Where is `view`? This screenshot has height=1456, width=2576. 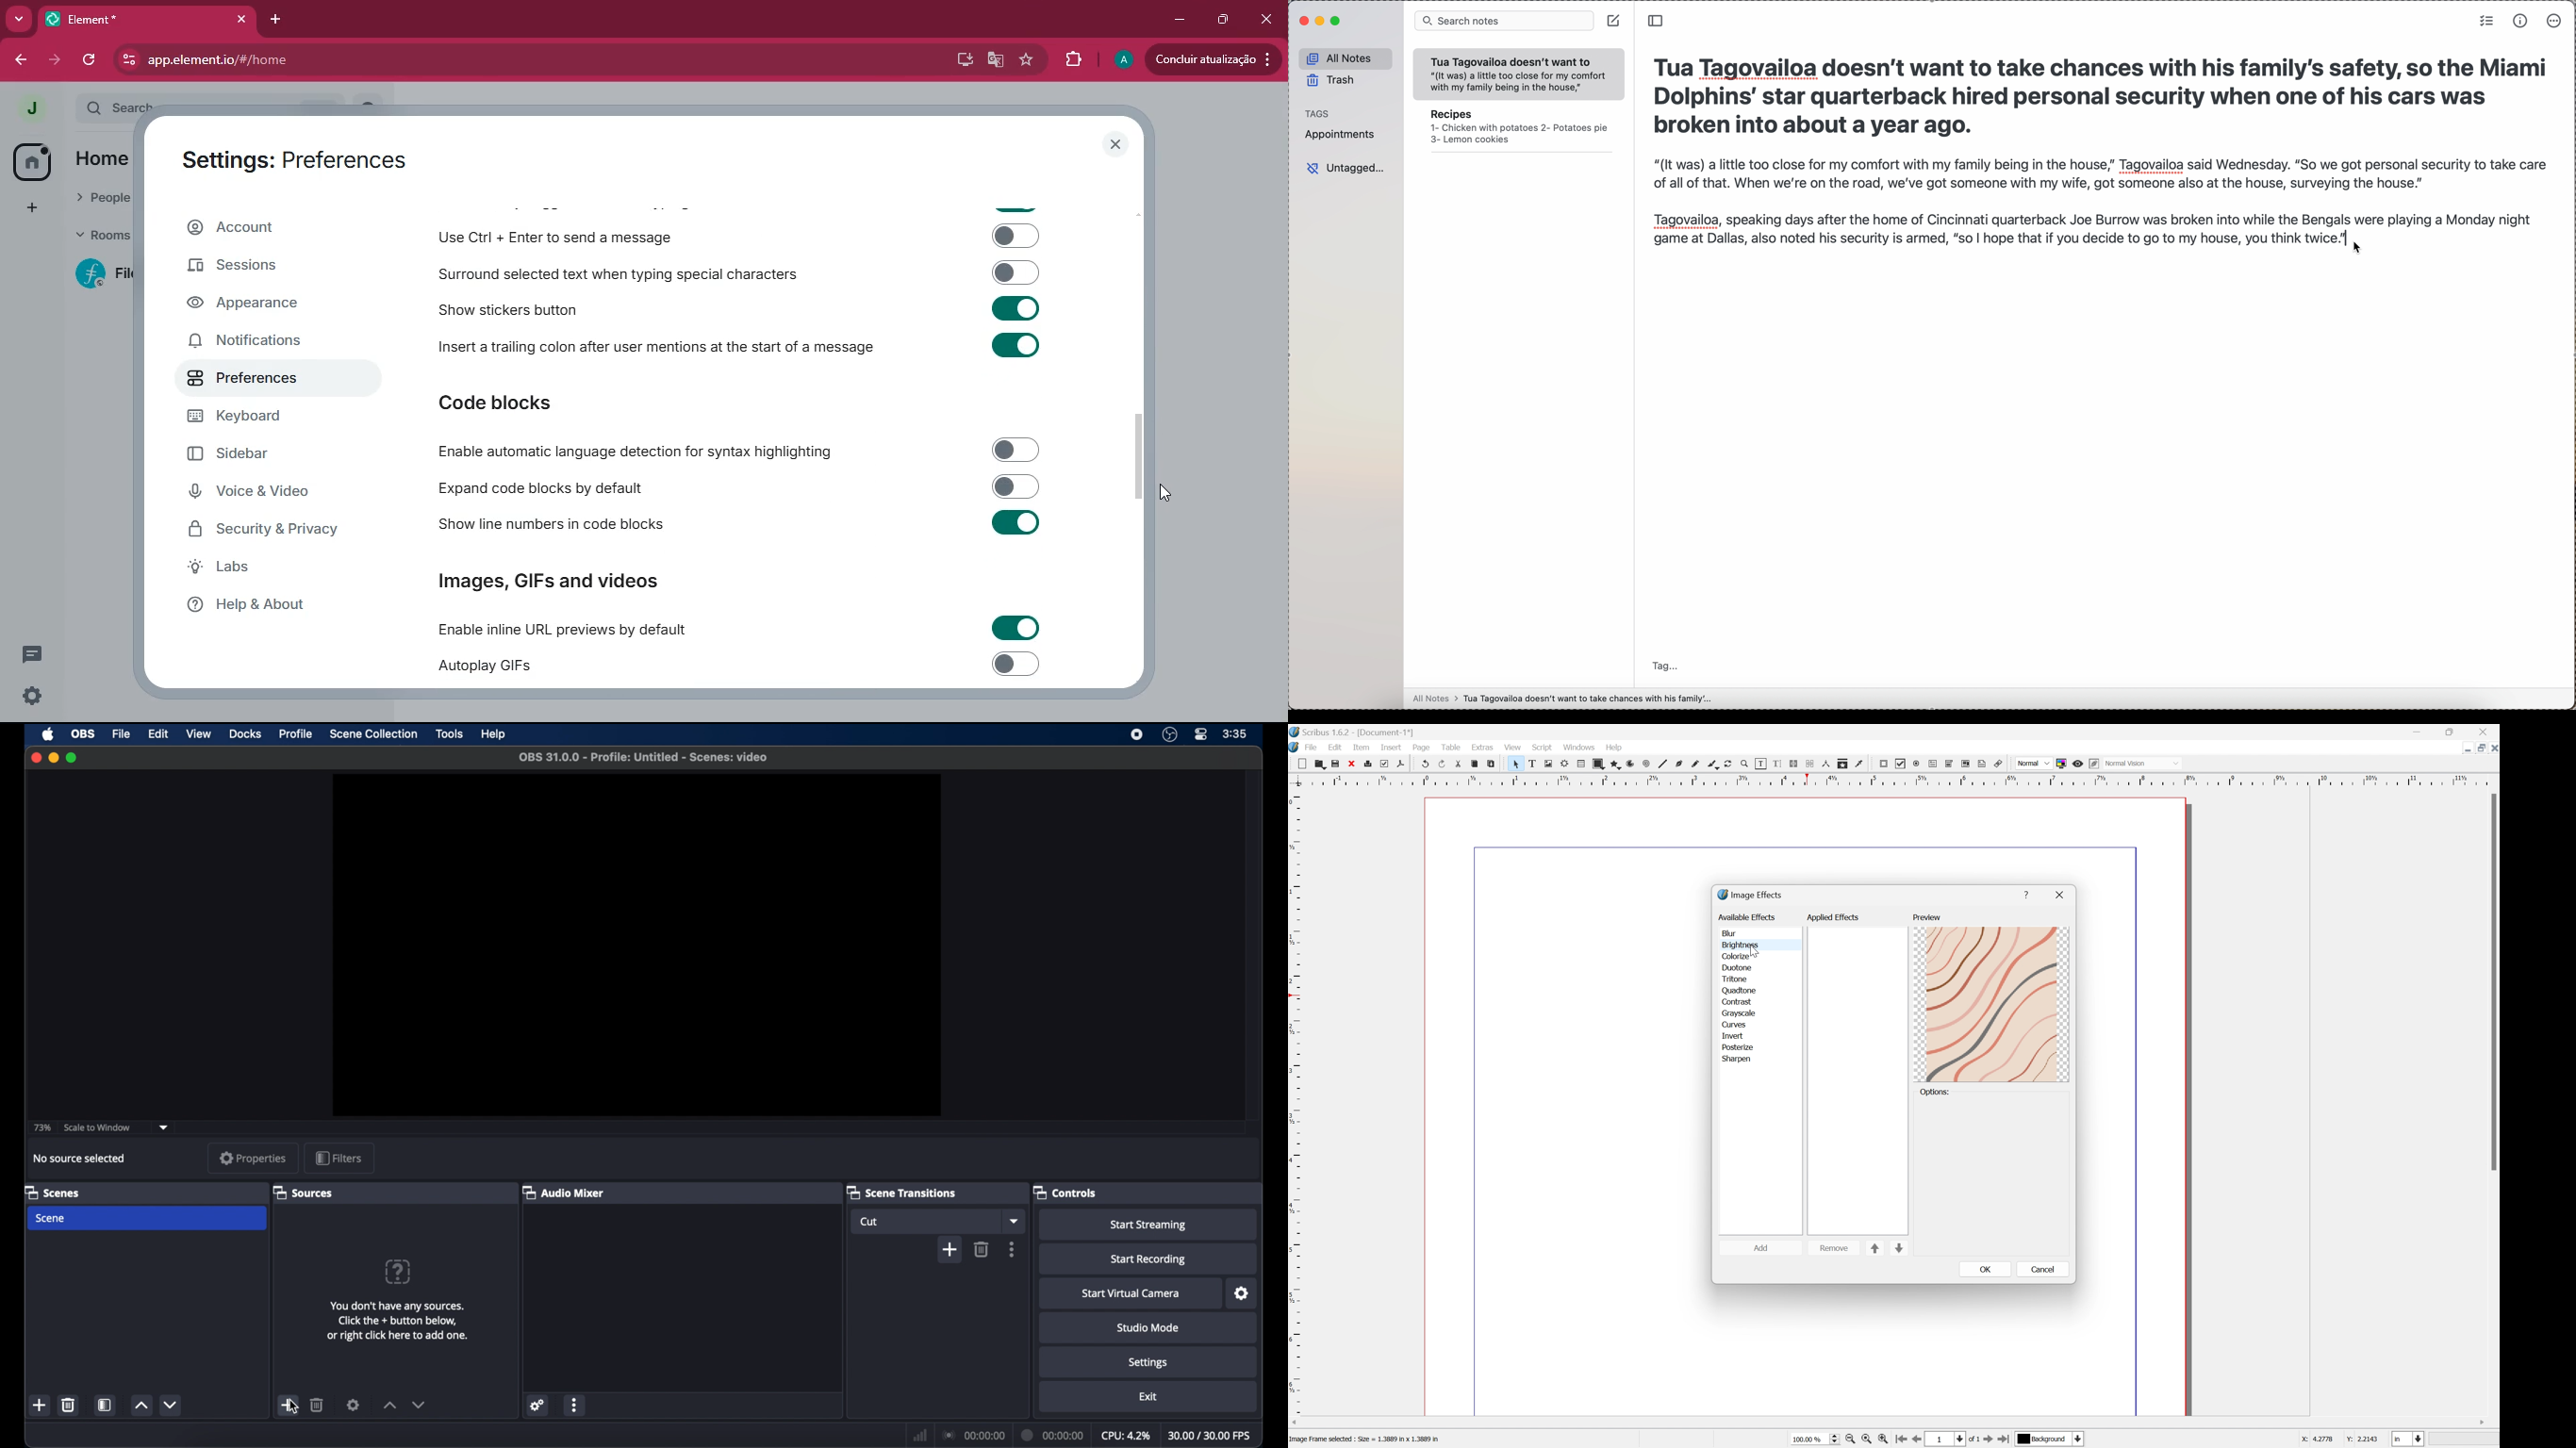 view is located at coordinates (200, 735).